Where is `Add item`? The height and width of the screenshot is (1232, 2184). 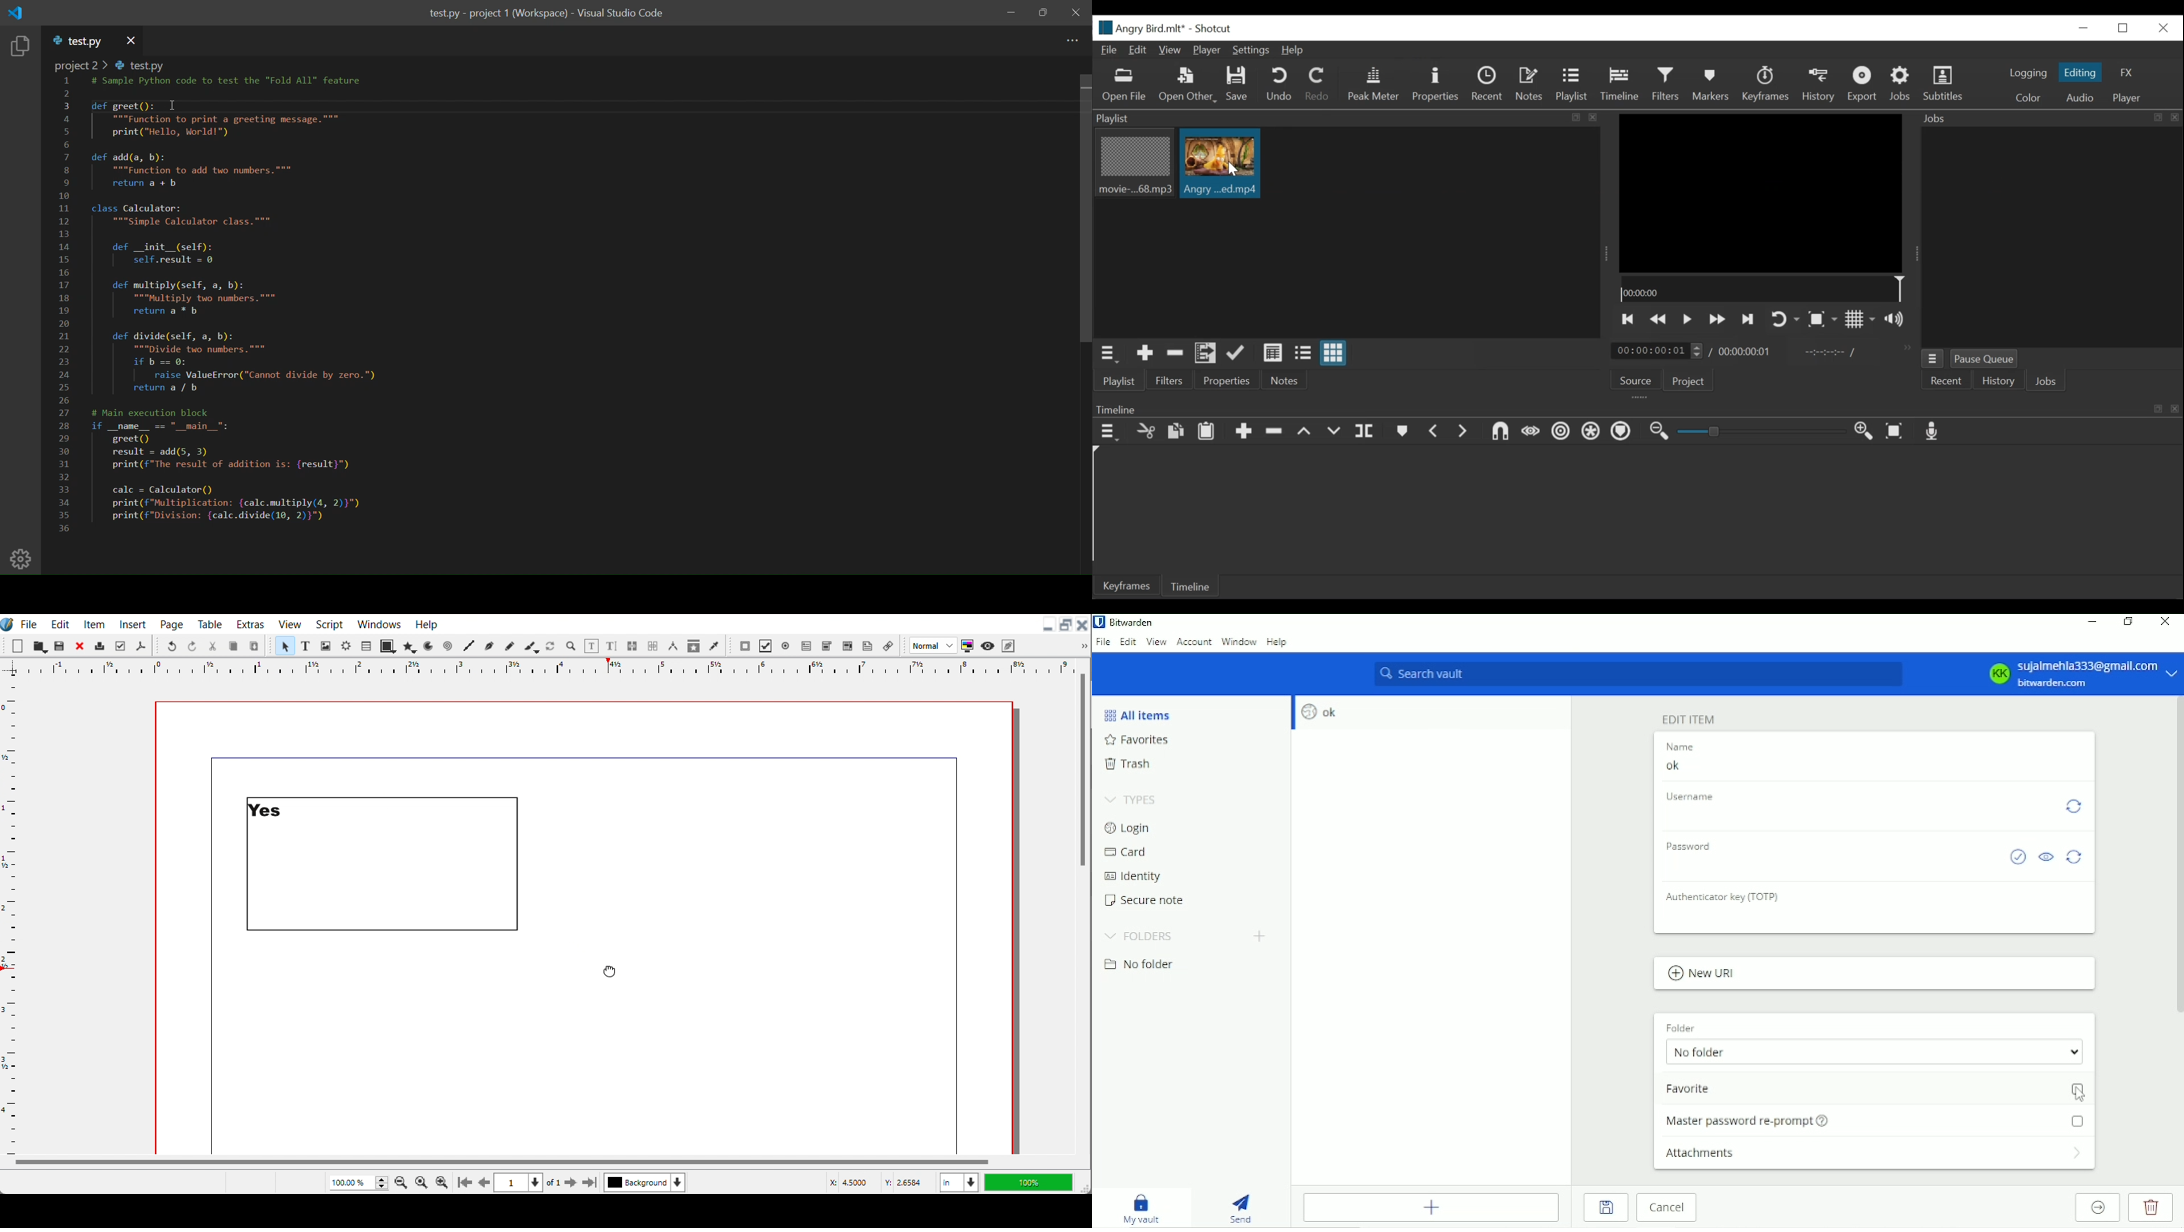 Add item is located at coordinates (1430, 1207).